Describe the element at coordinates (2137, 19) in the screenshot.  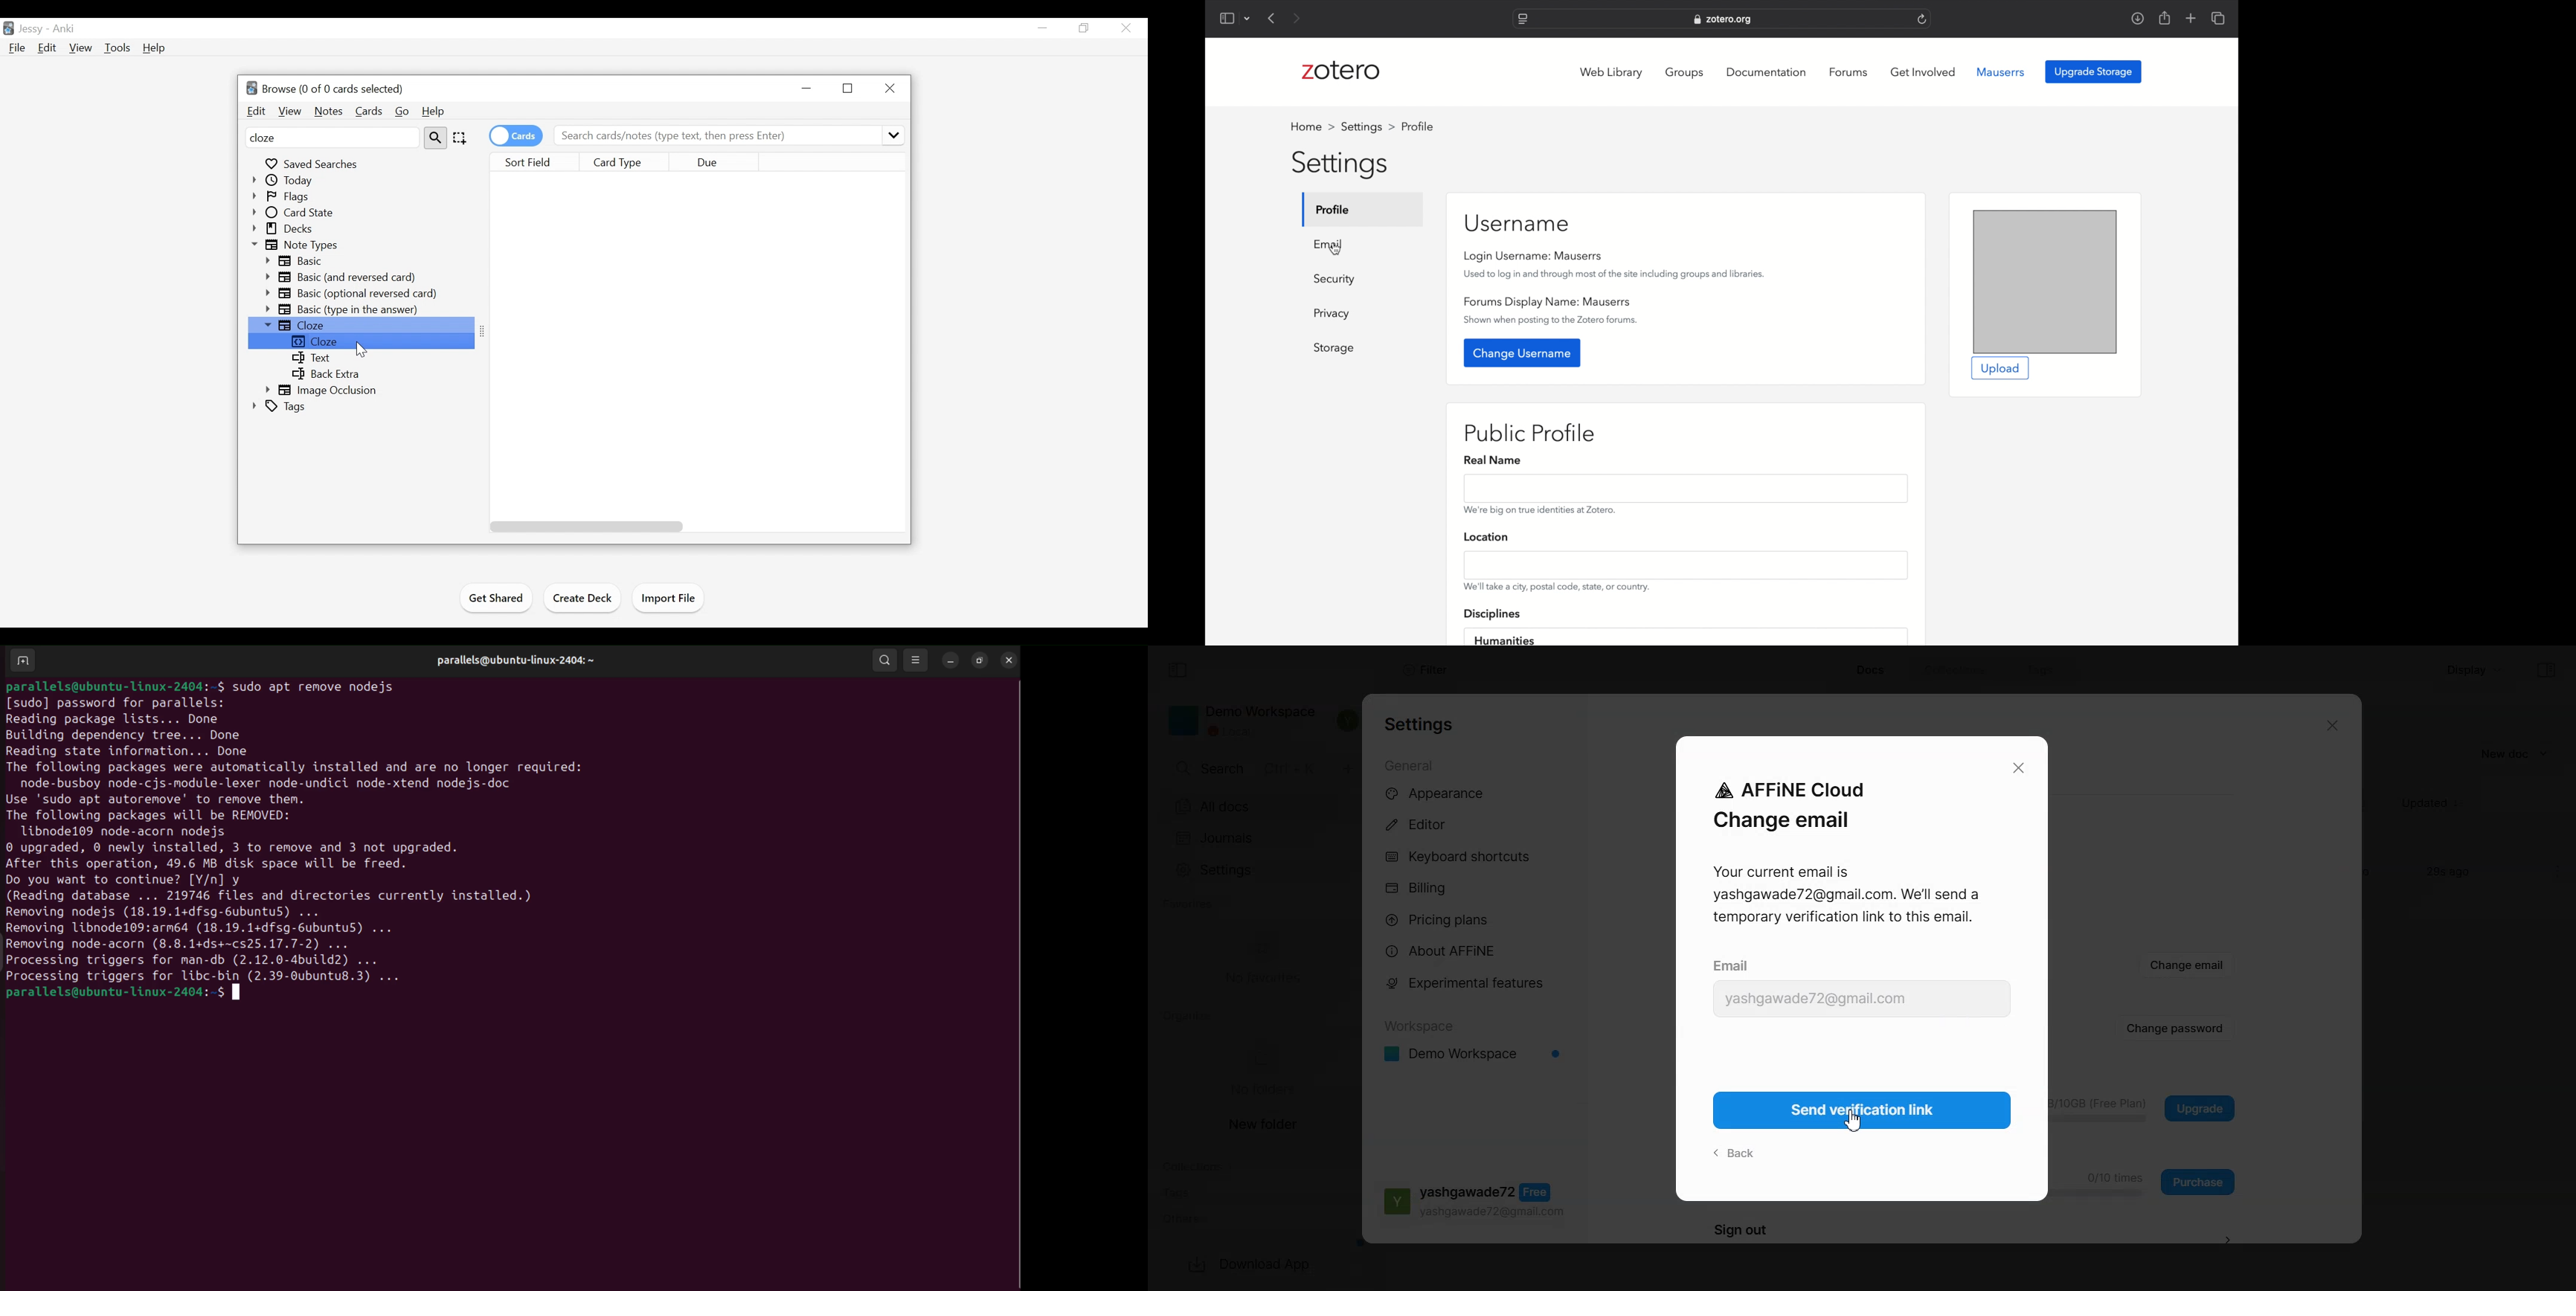
I see `downloads` at that location.